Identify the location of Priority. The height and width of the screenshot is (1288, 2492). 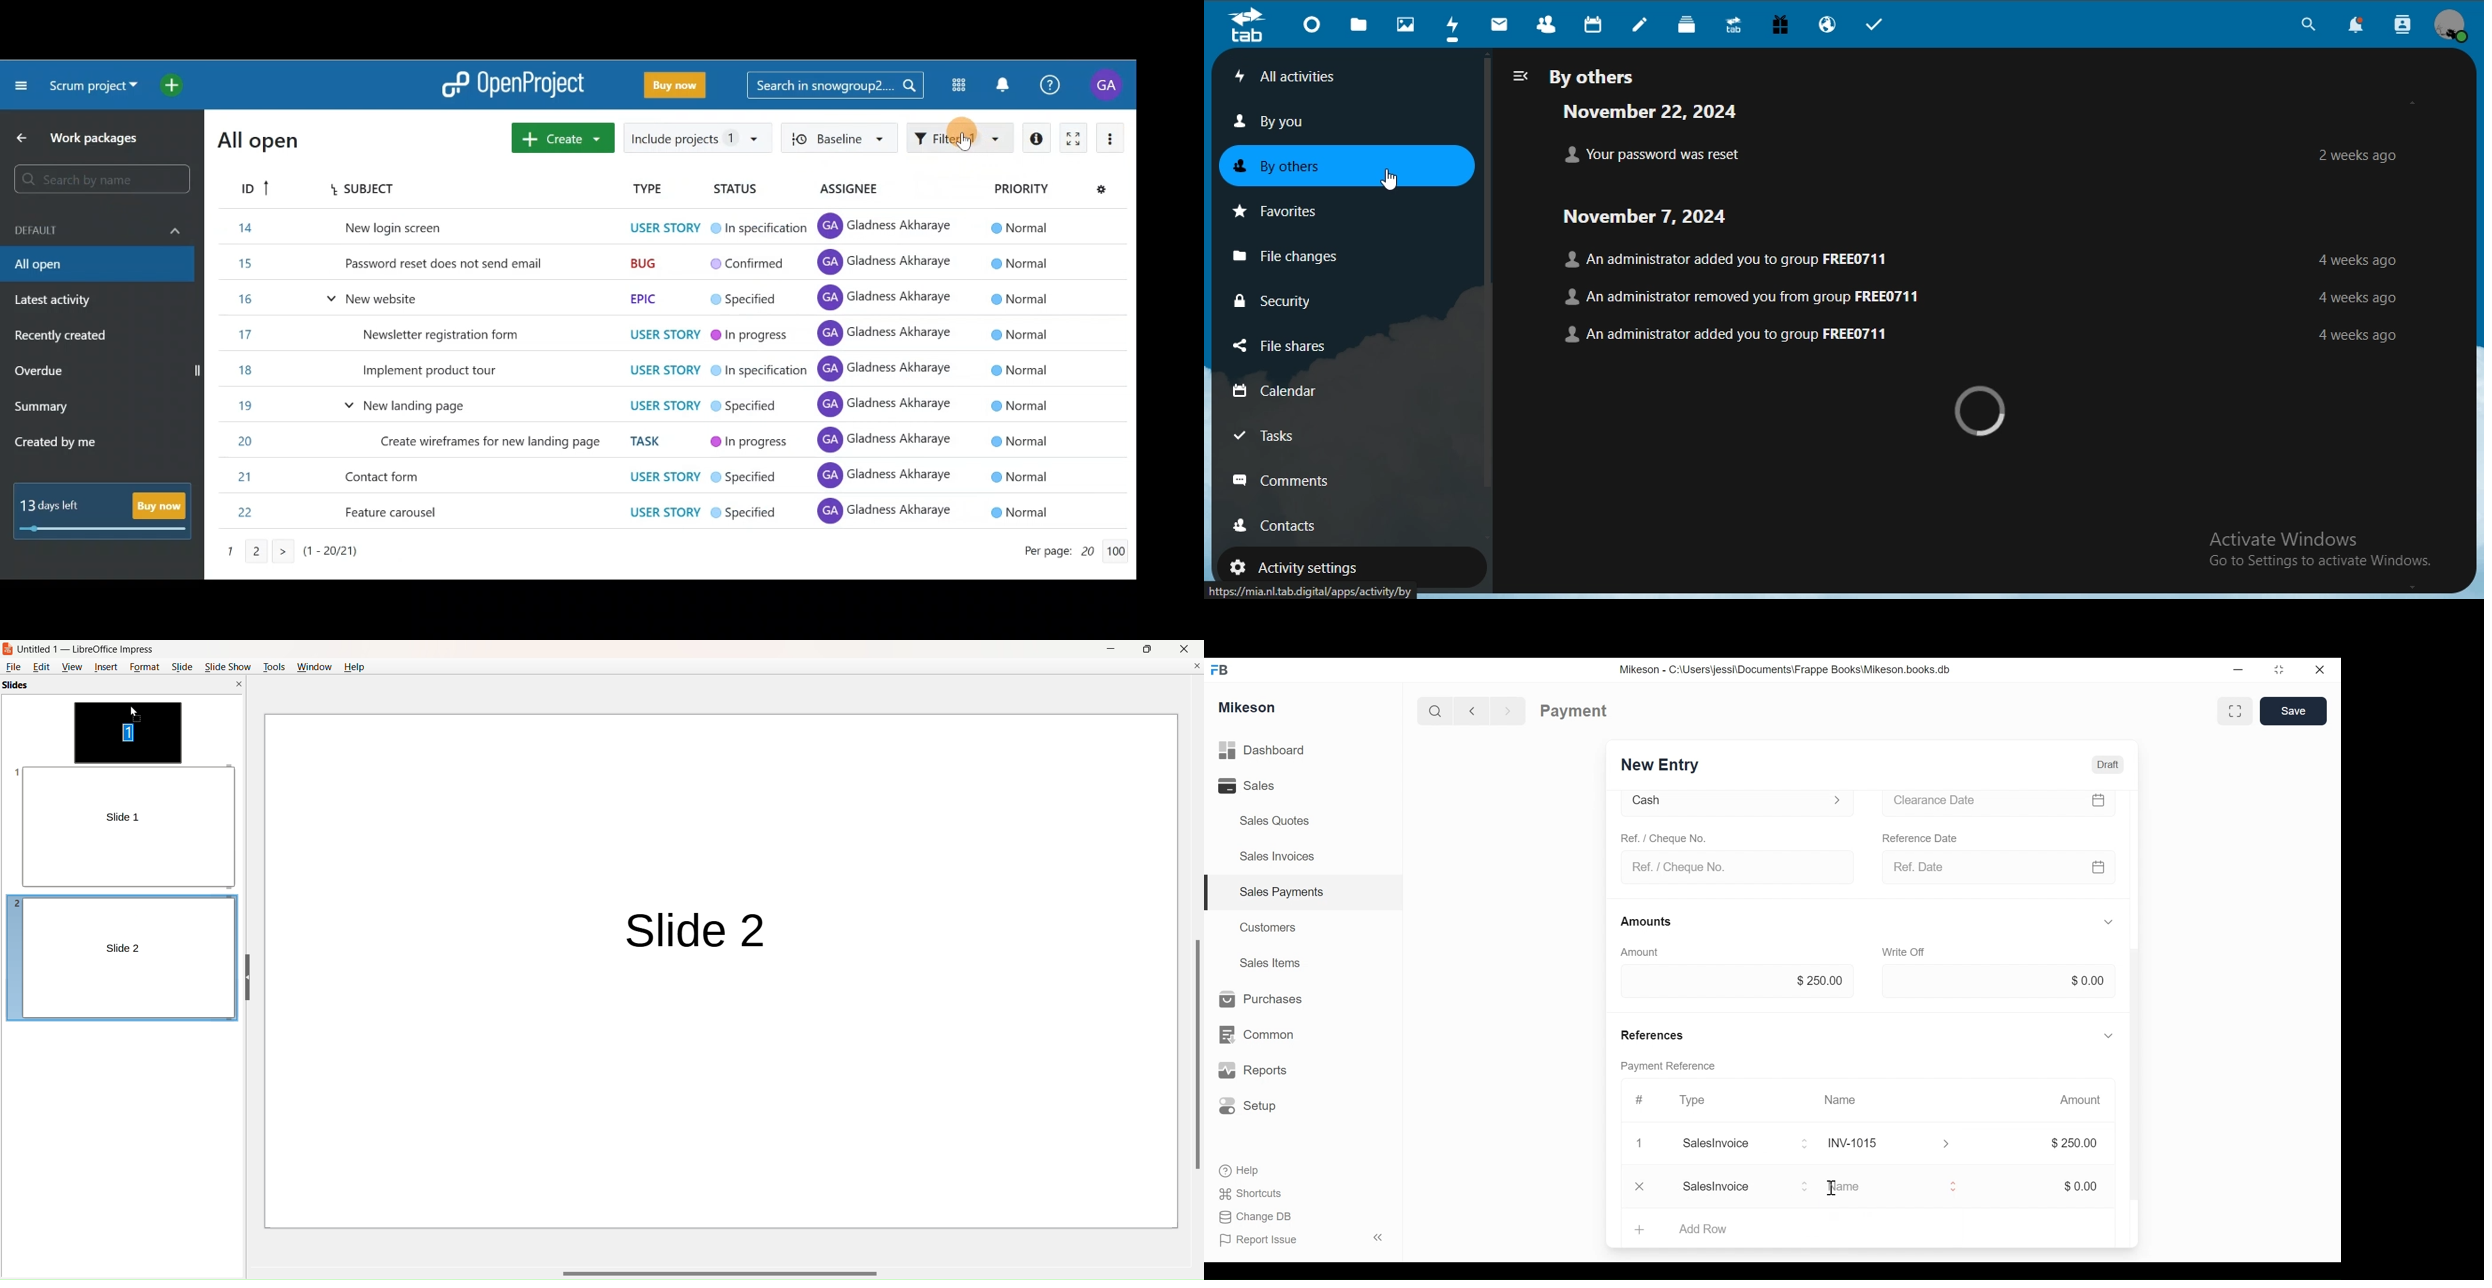
(1016, 191).